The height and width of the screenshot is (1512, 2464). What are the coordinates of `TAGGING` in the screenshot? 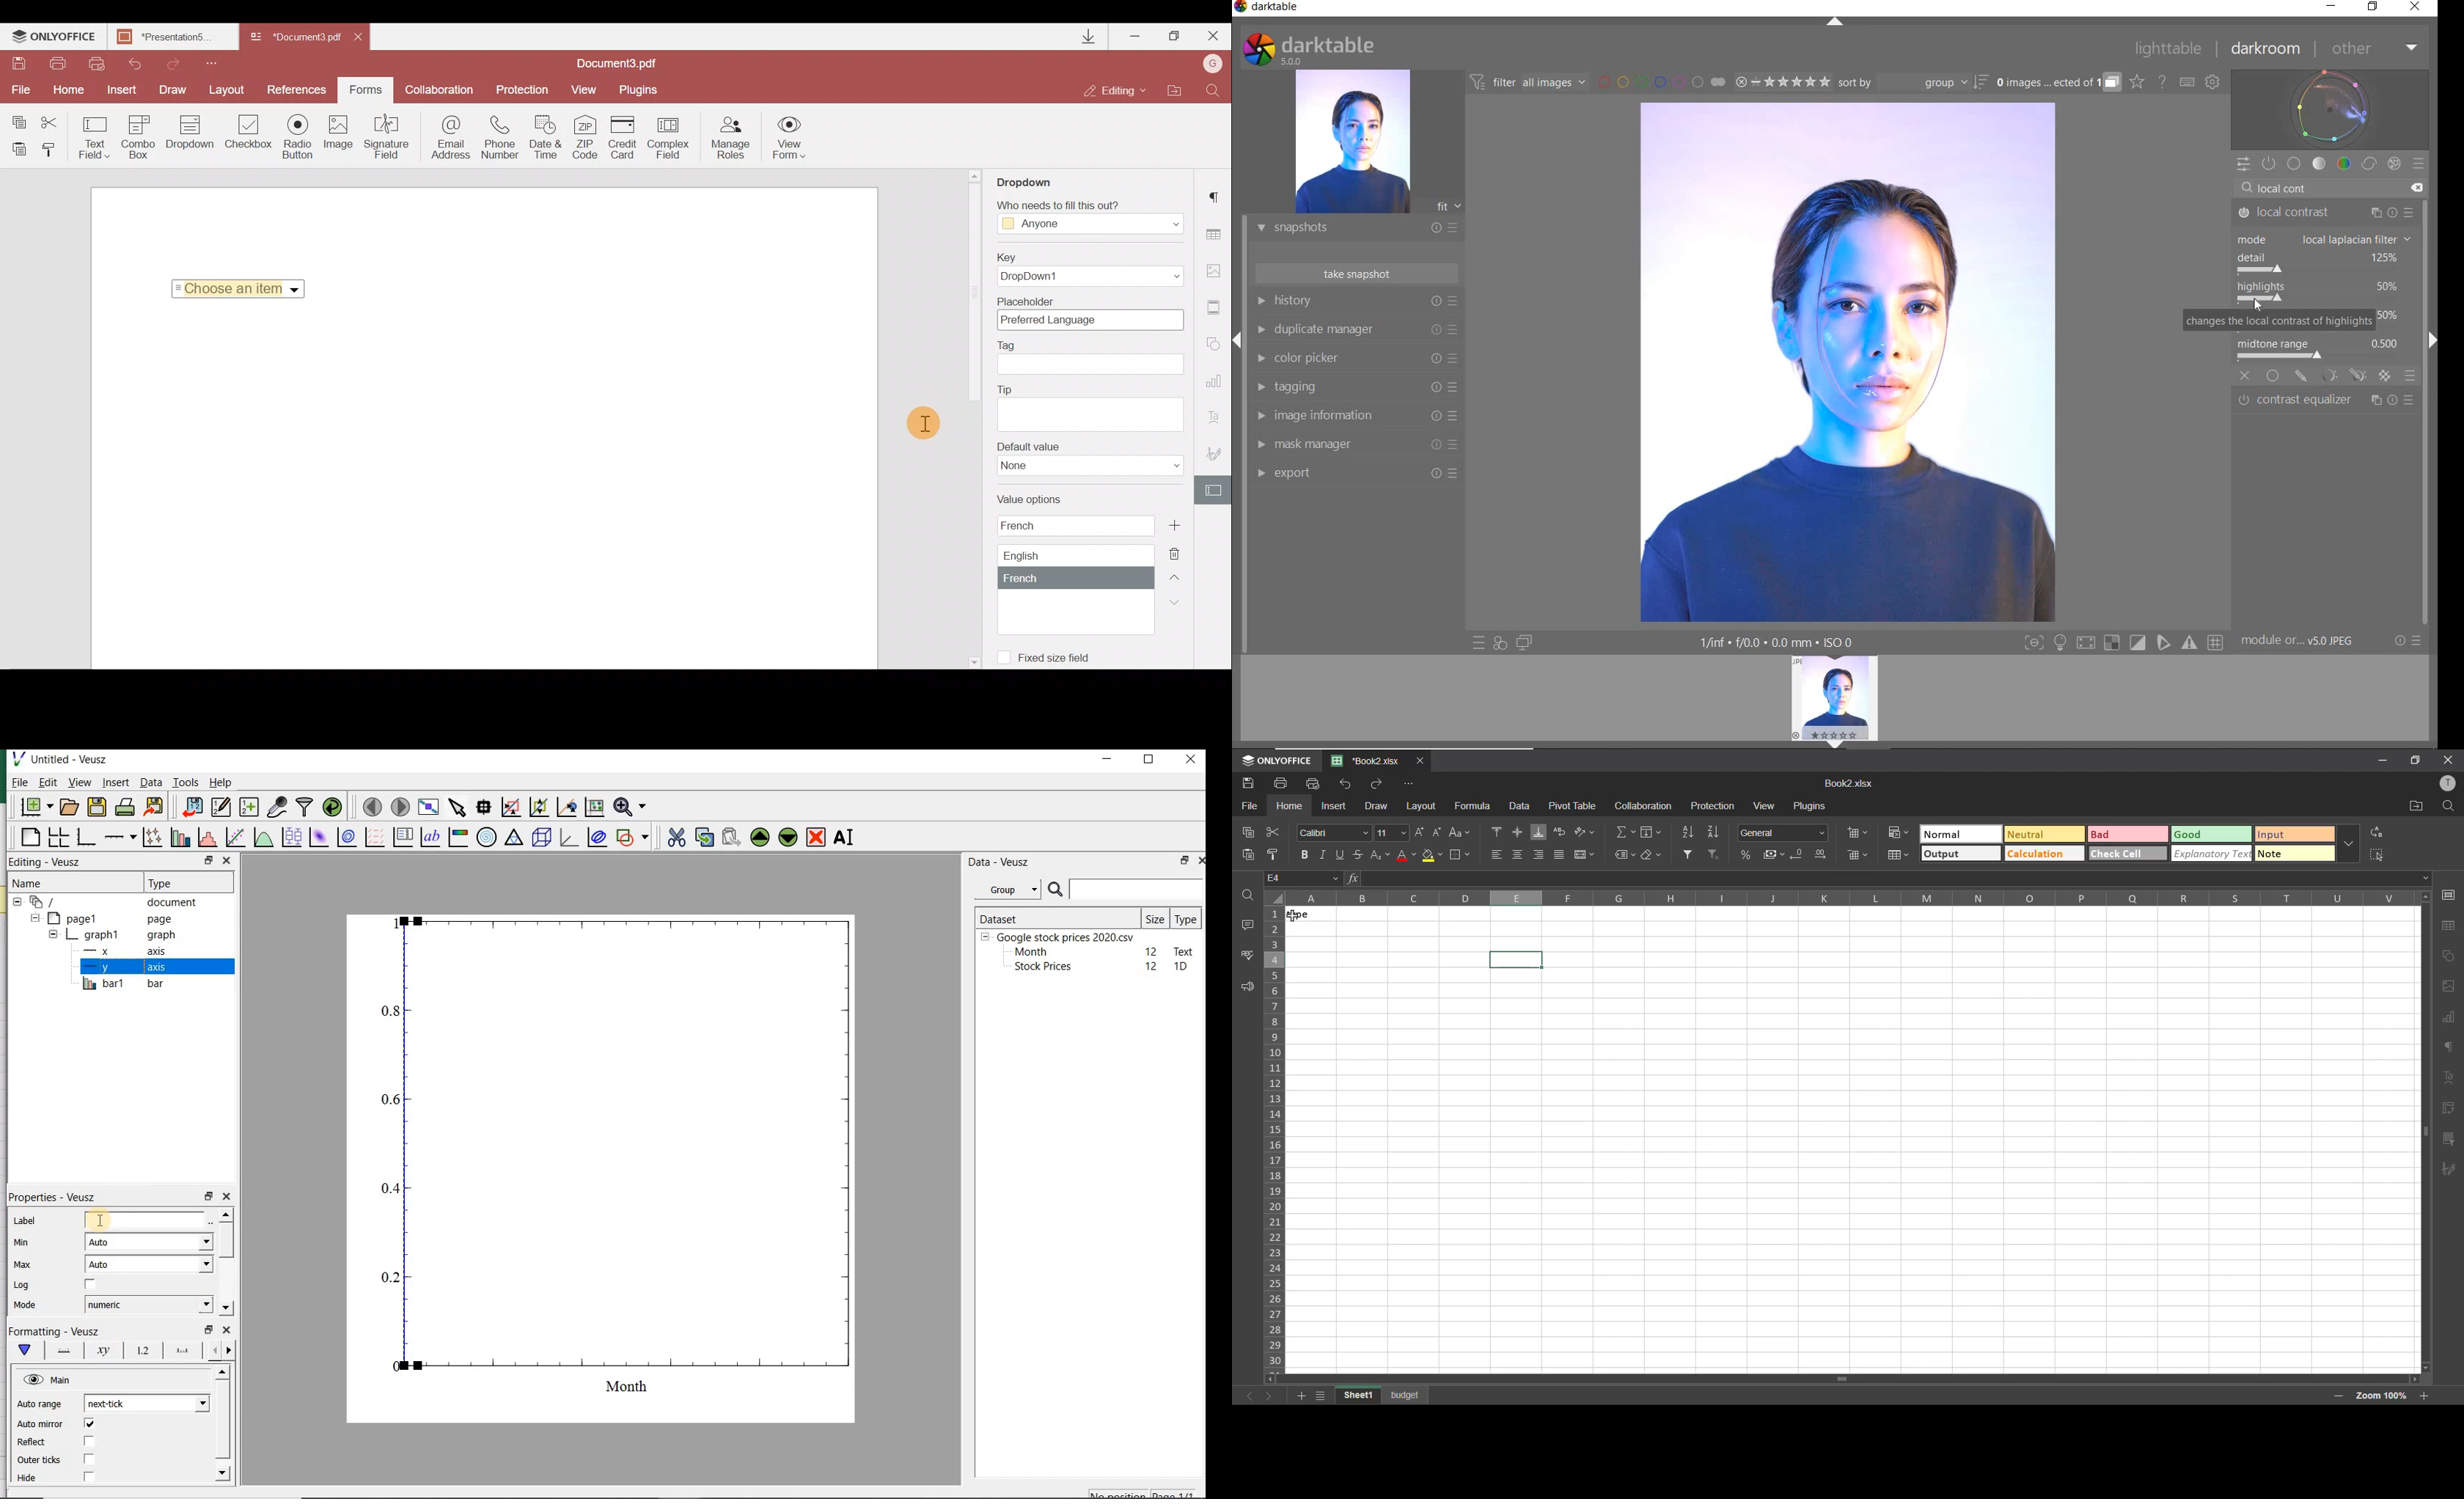 It's located at (1353, 388).